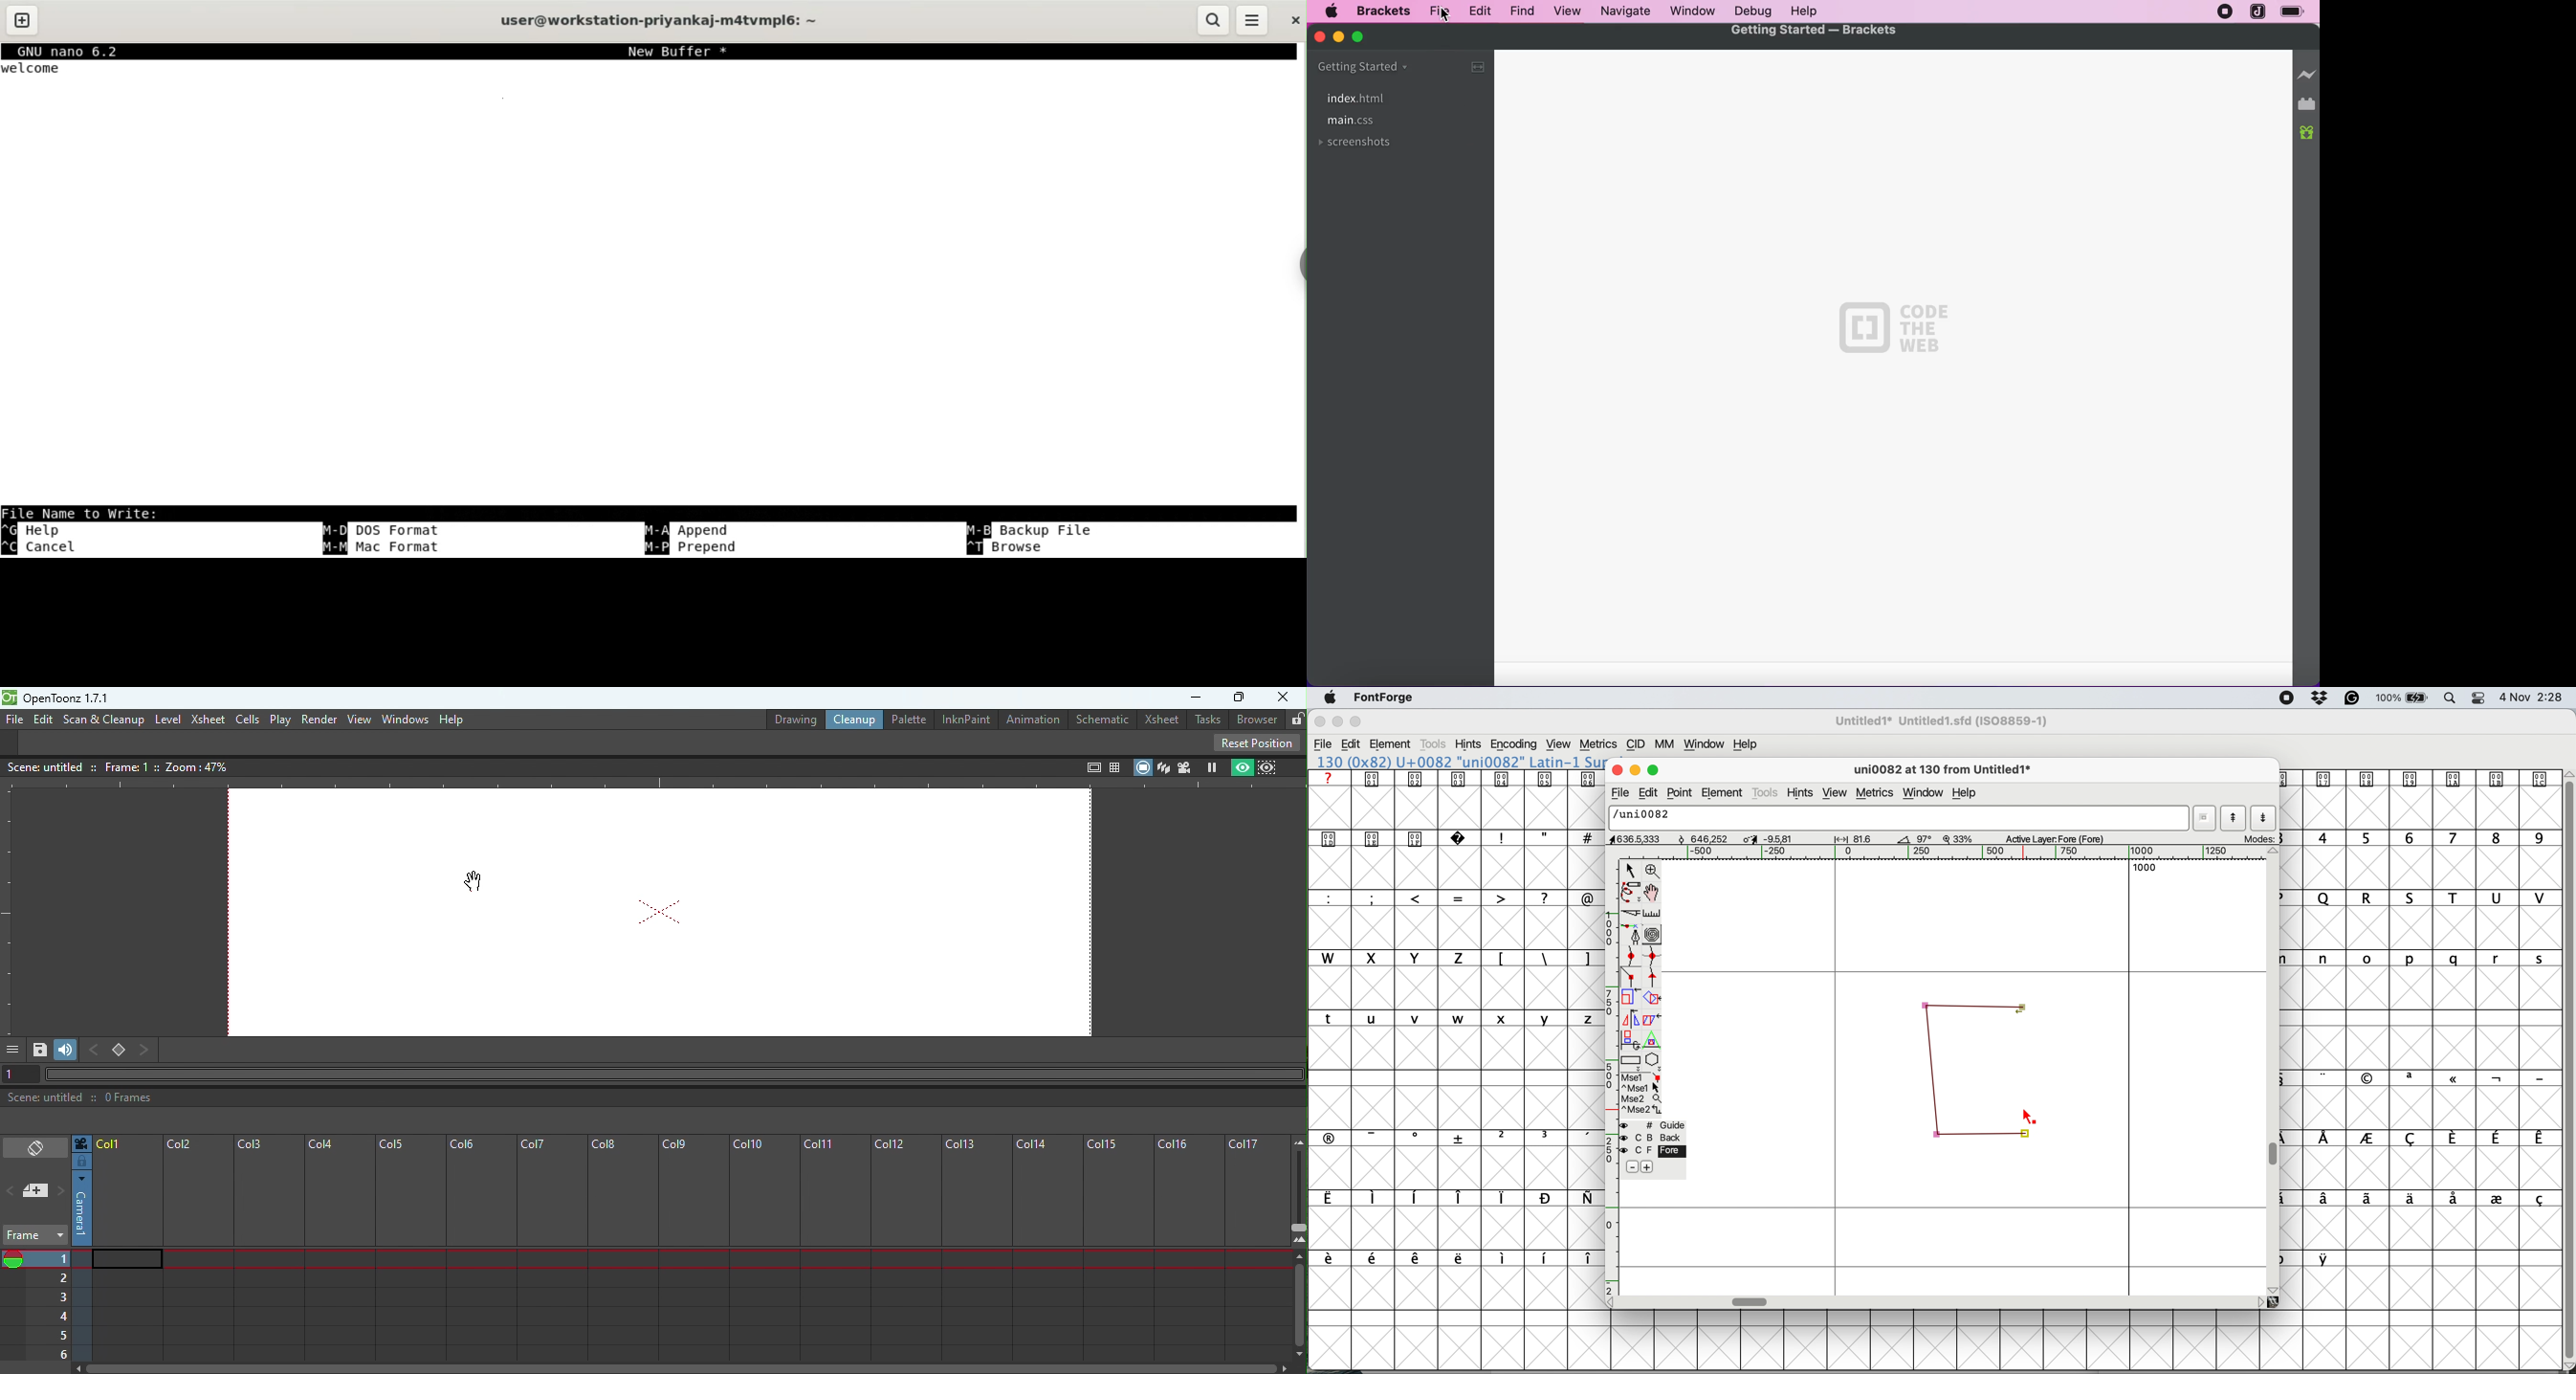  What do you see at coordinates (1458, 762) in the screenshot?
I see `font name` at bounding box center [1458, 762].